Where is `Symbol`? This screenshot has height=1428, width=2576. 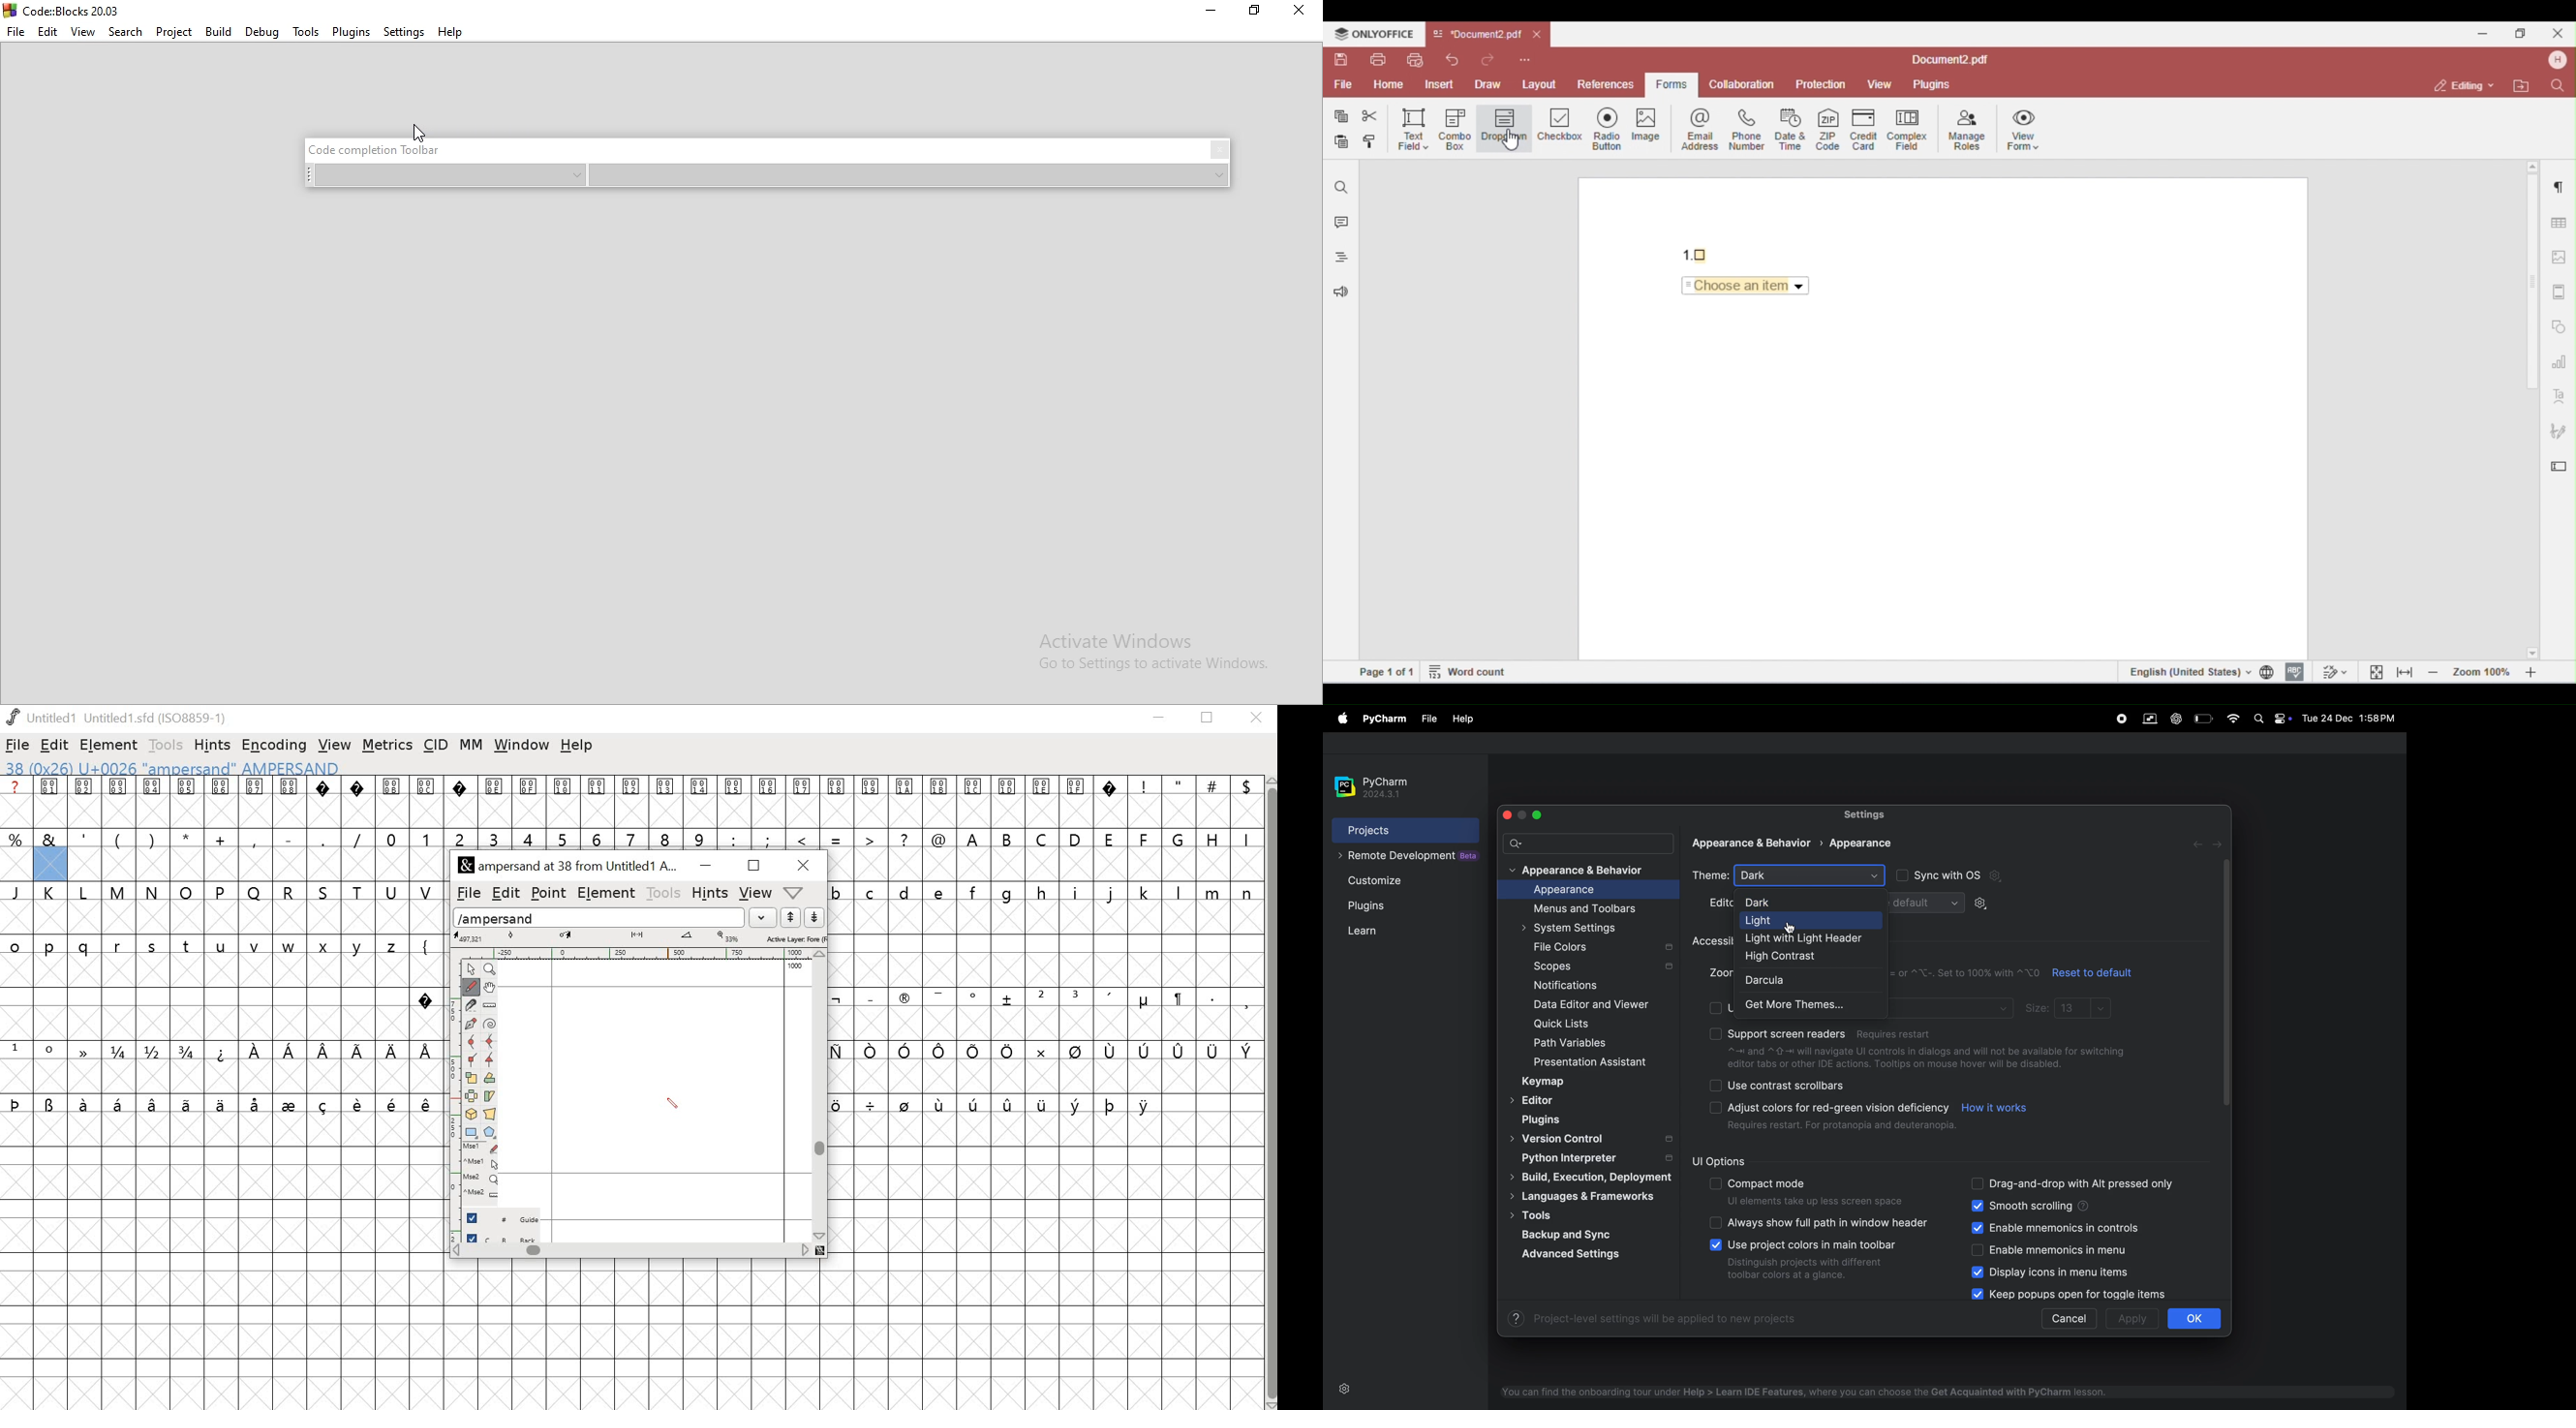 Symbol is located at coordinates (1143, 1002).